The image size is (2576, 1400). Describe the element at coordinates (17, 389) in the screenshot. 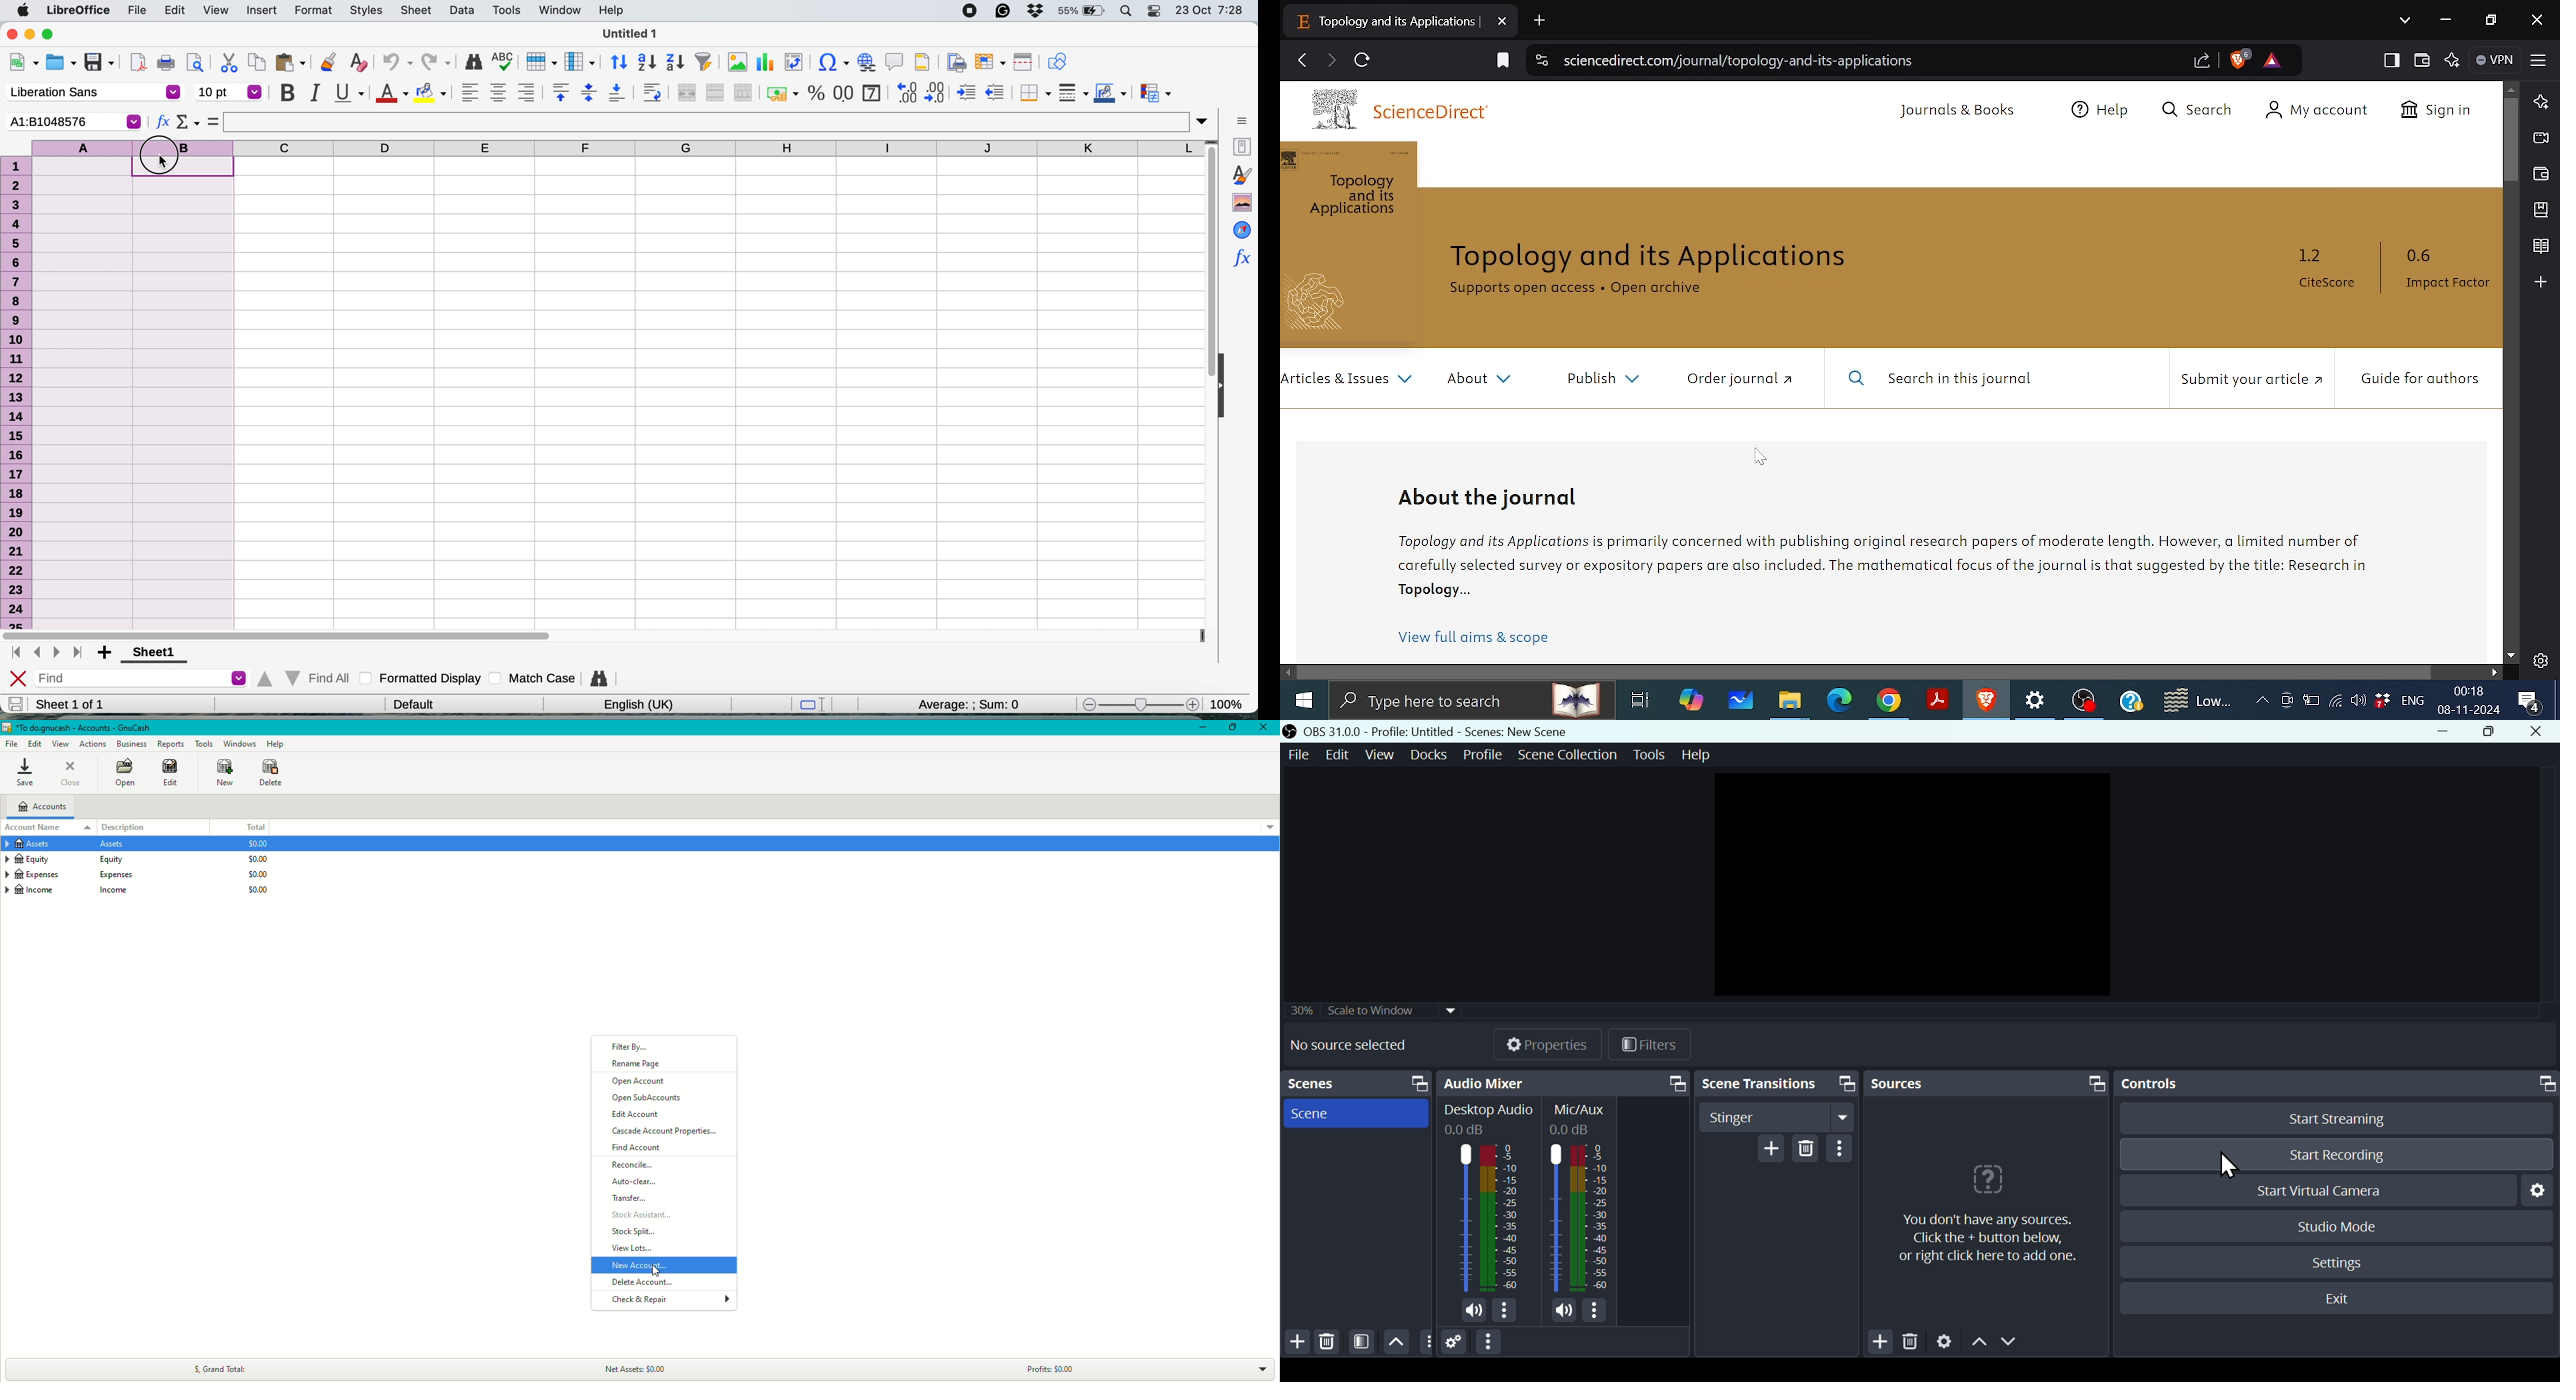

I see `rows` at that location.